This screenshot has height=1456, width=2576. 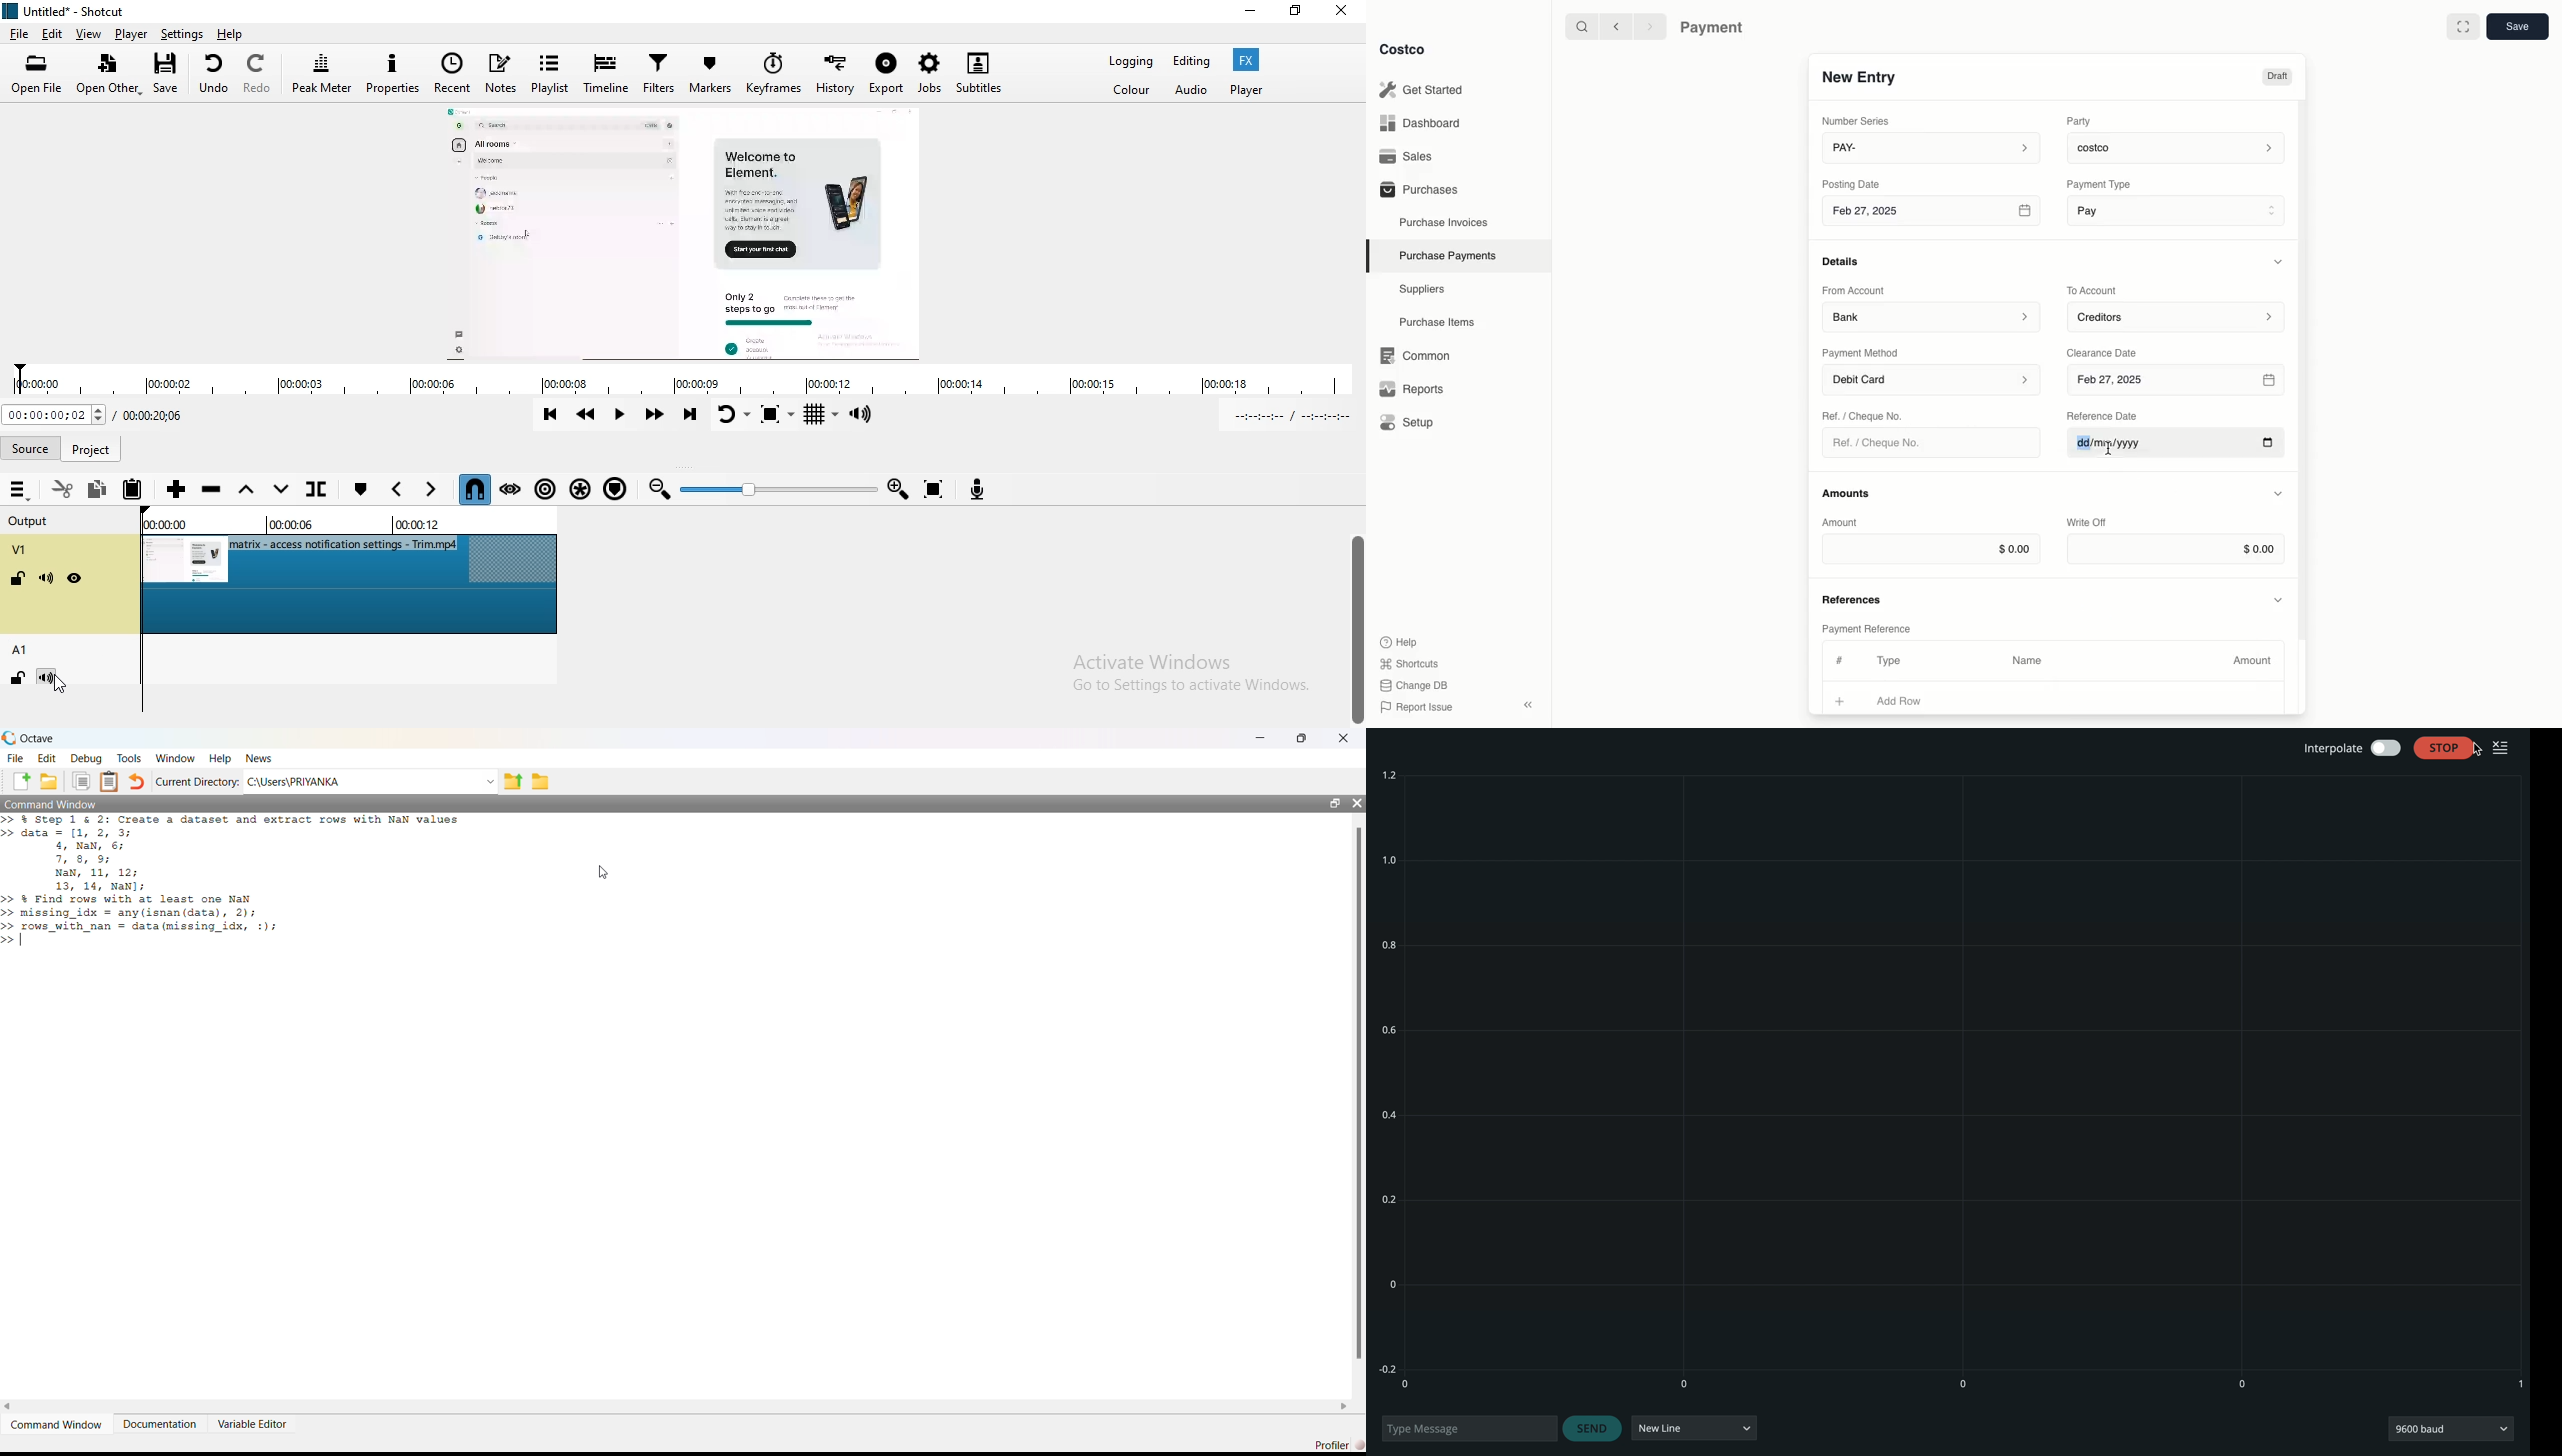 What do you see at coordinates (258, 76) in the screenshot?
I see `Redo` at bounding box center [258, 76].